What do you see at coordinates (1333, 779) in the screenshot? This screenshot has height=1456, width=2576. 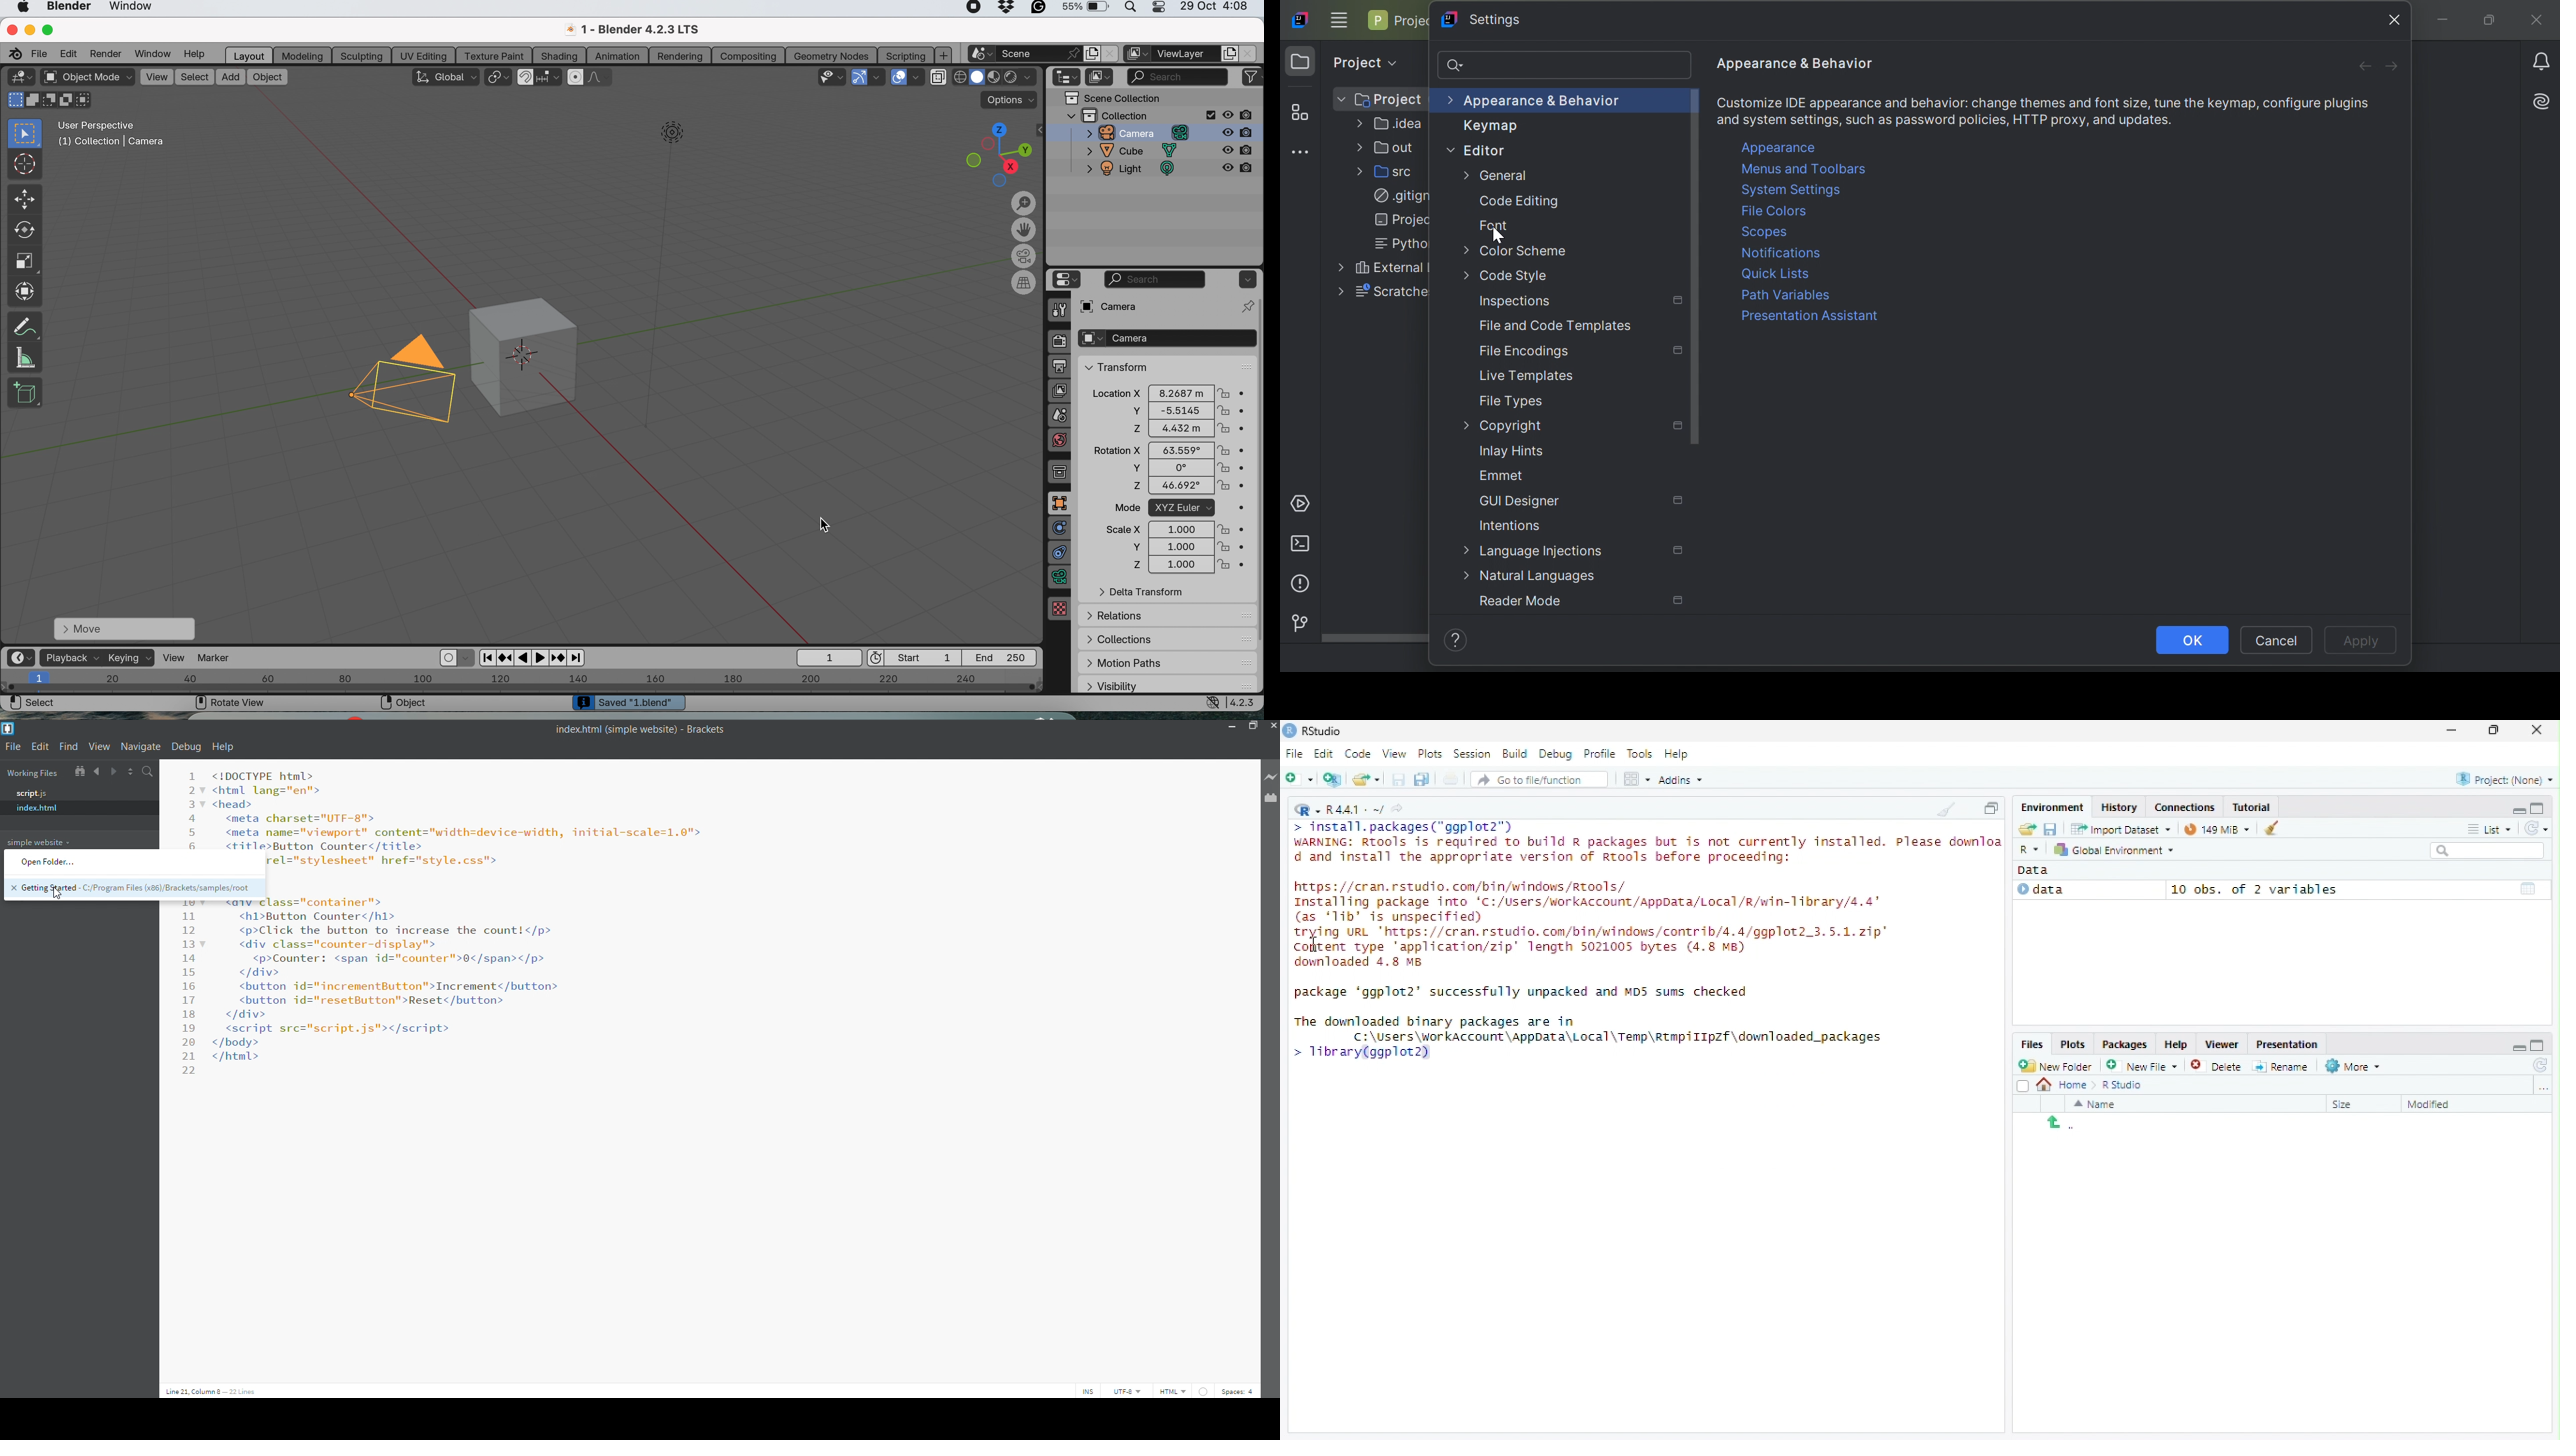 I see `create a project` at bounding box center [1333, 779].